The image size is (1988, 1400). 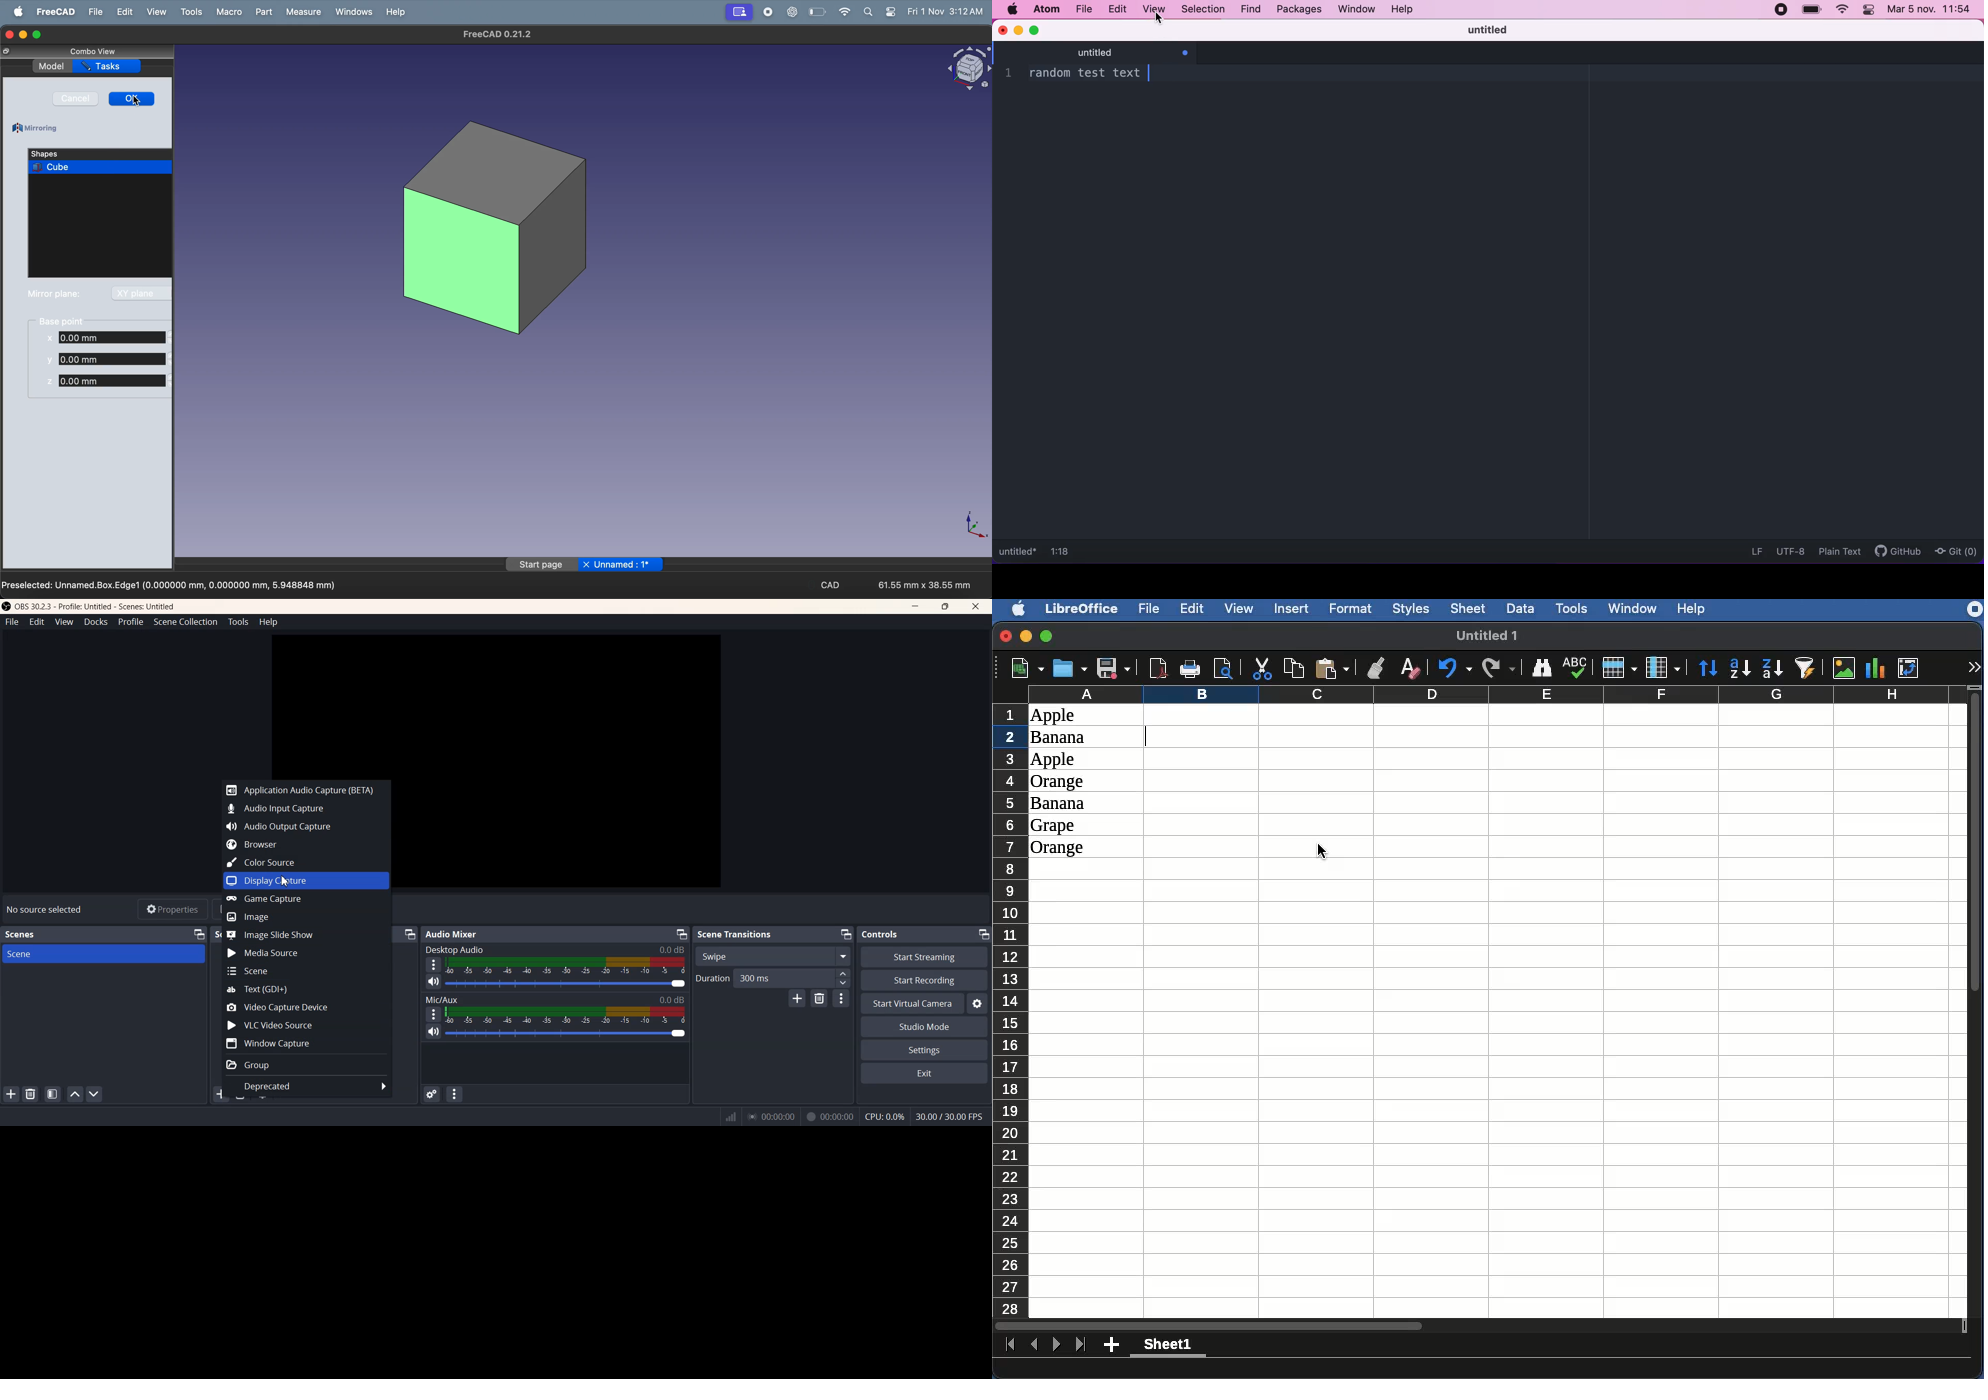 I want to click on Advance Audio Properties, so click(x=431, y=1094).